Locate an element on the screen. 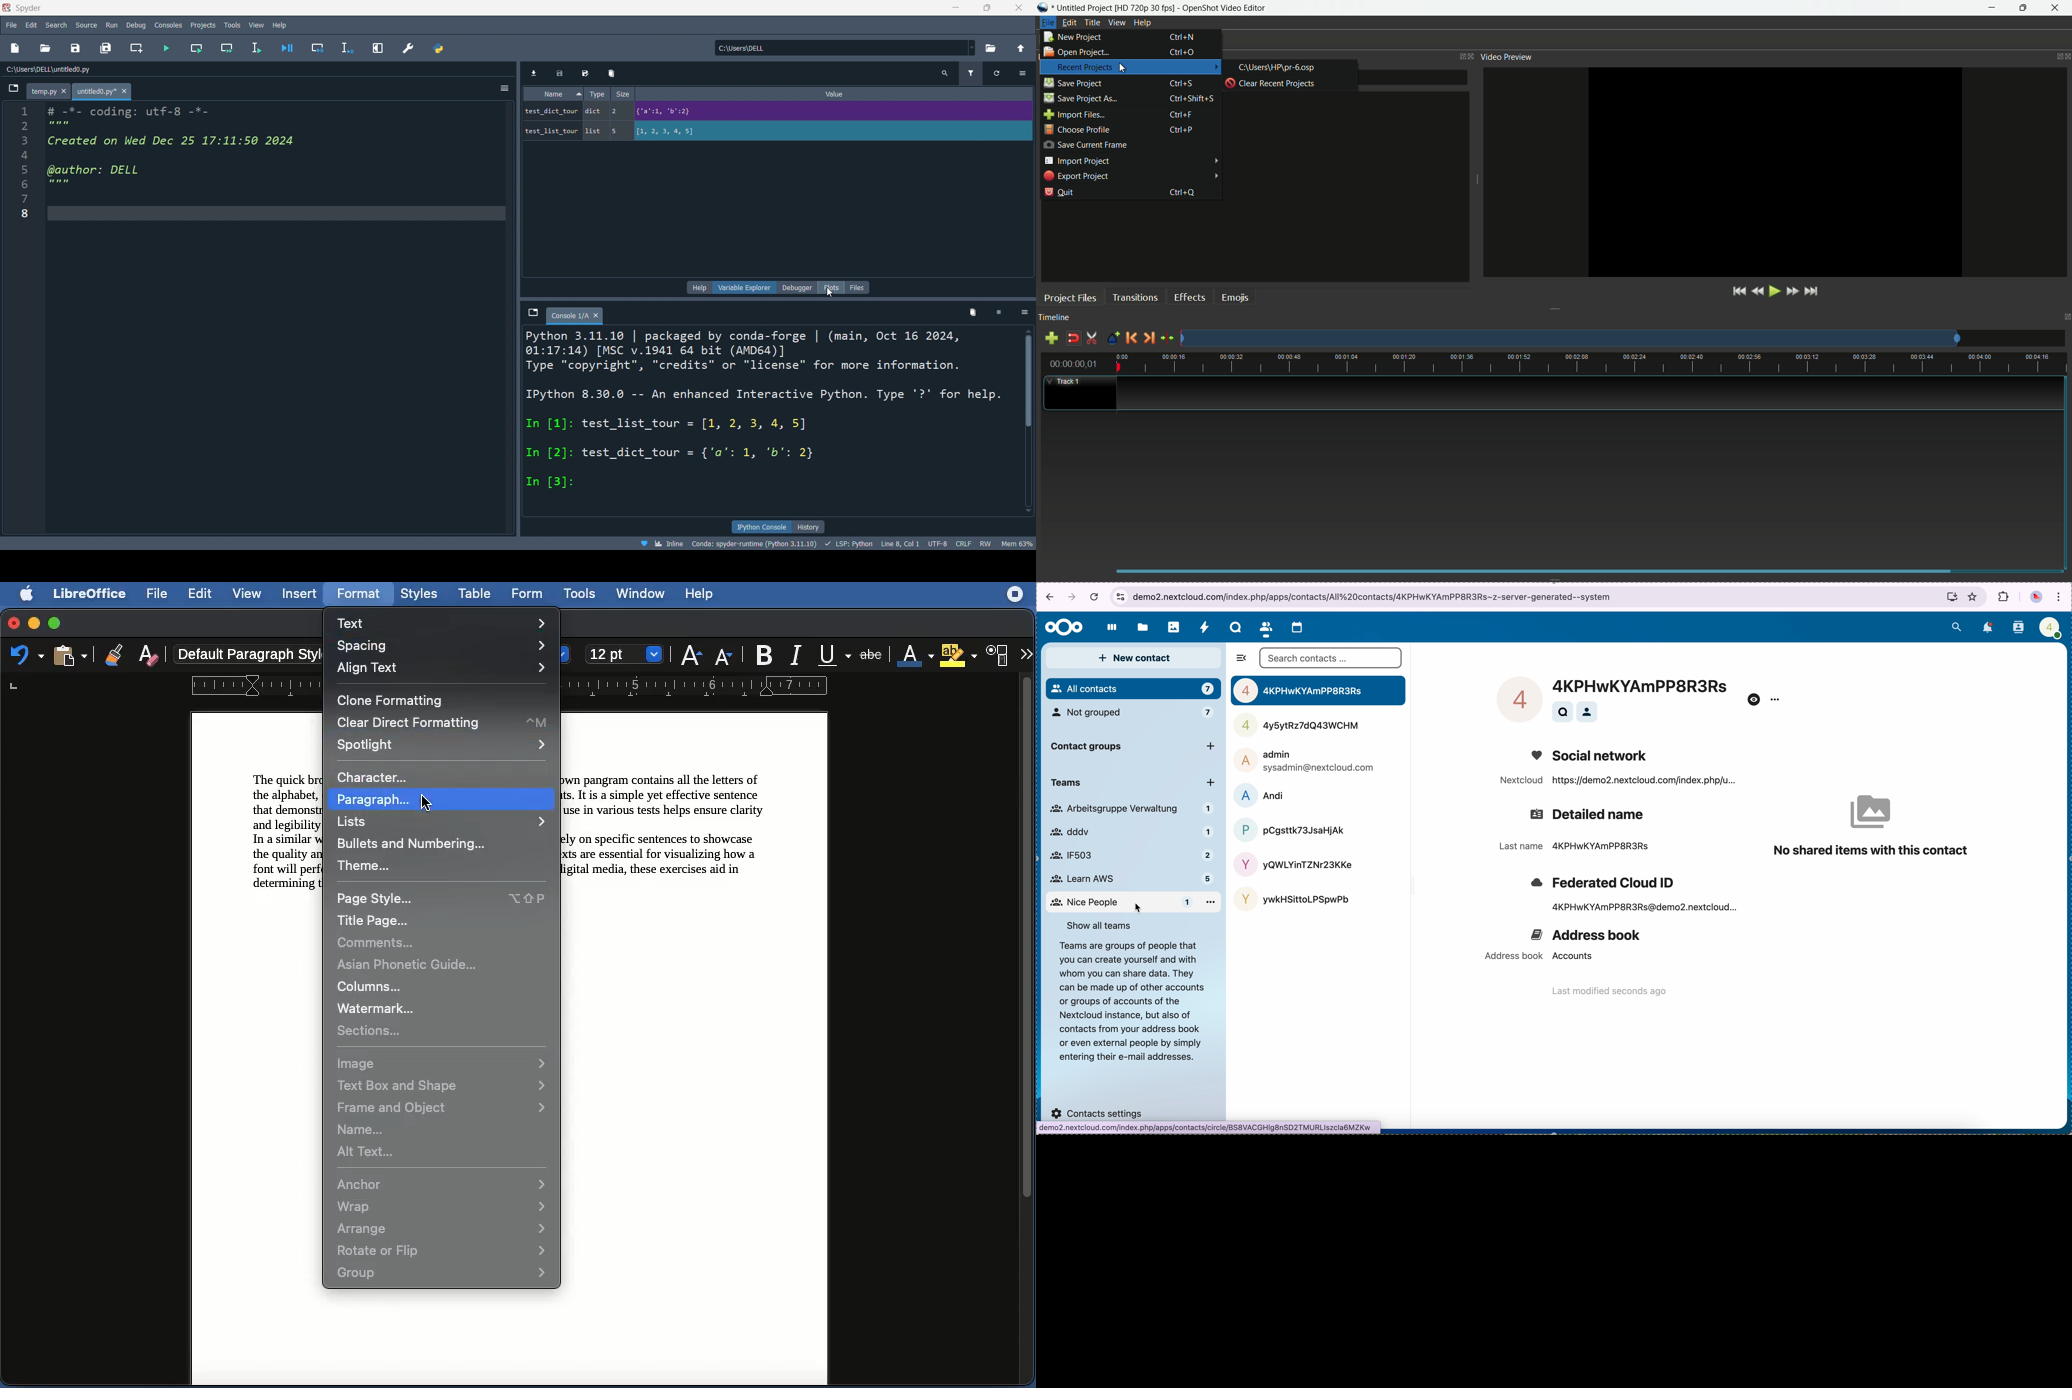 This screenshot has height=1400, width=2072. plots is located at coordinates (831, 288).